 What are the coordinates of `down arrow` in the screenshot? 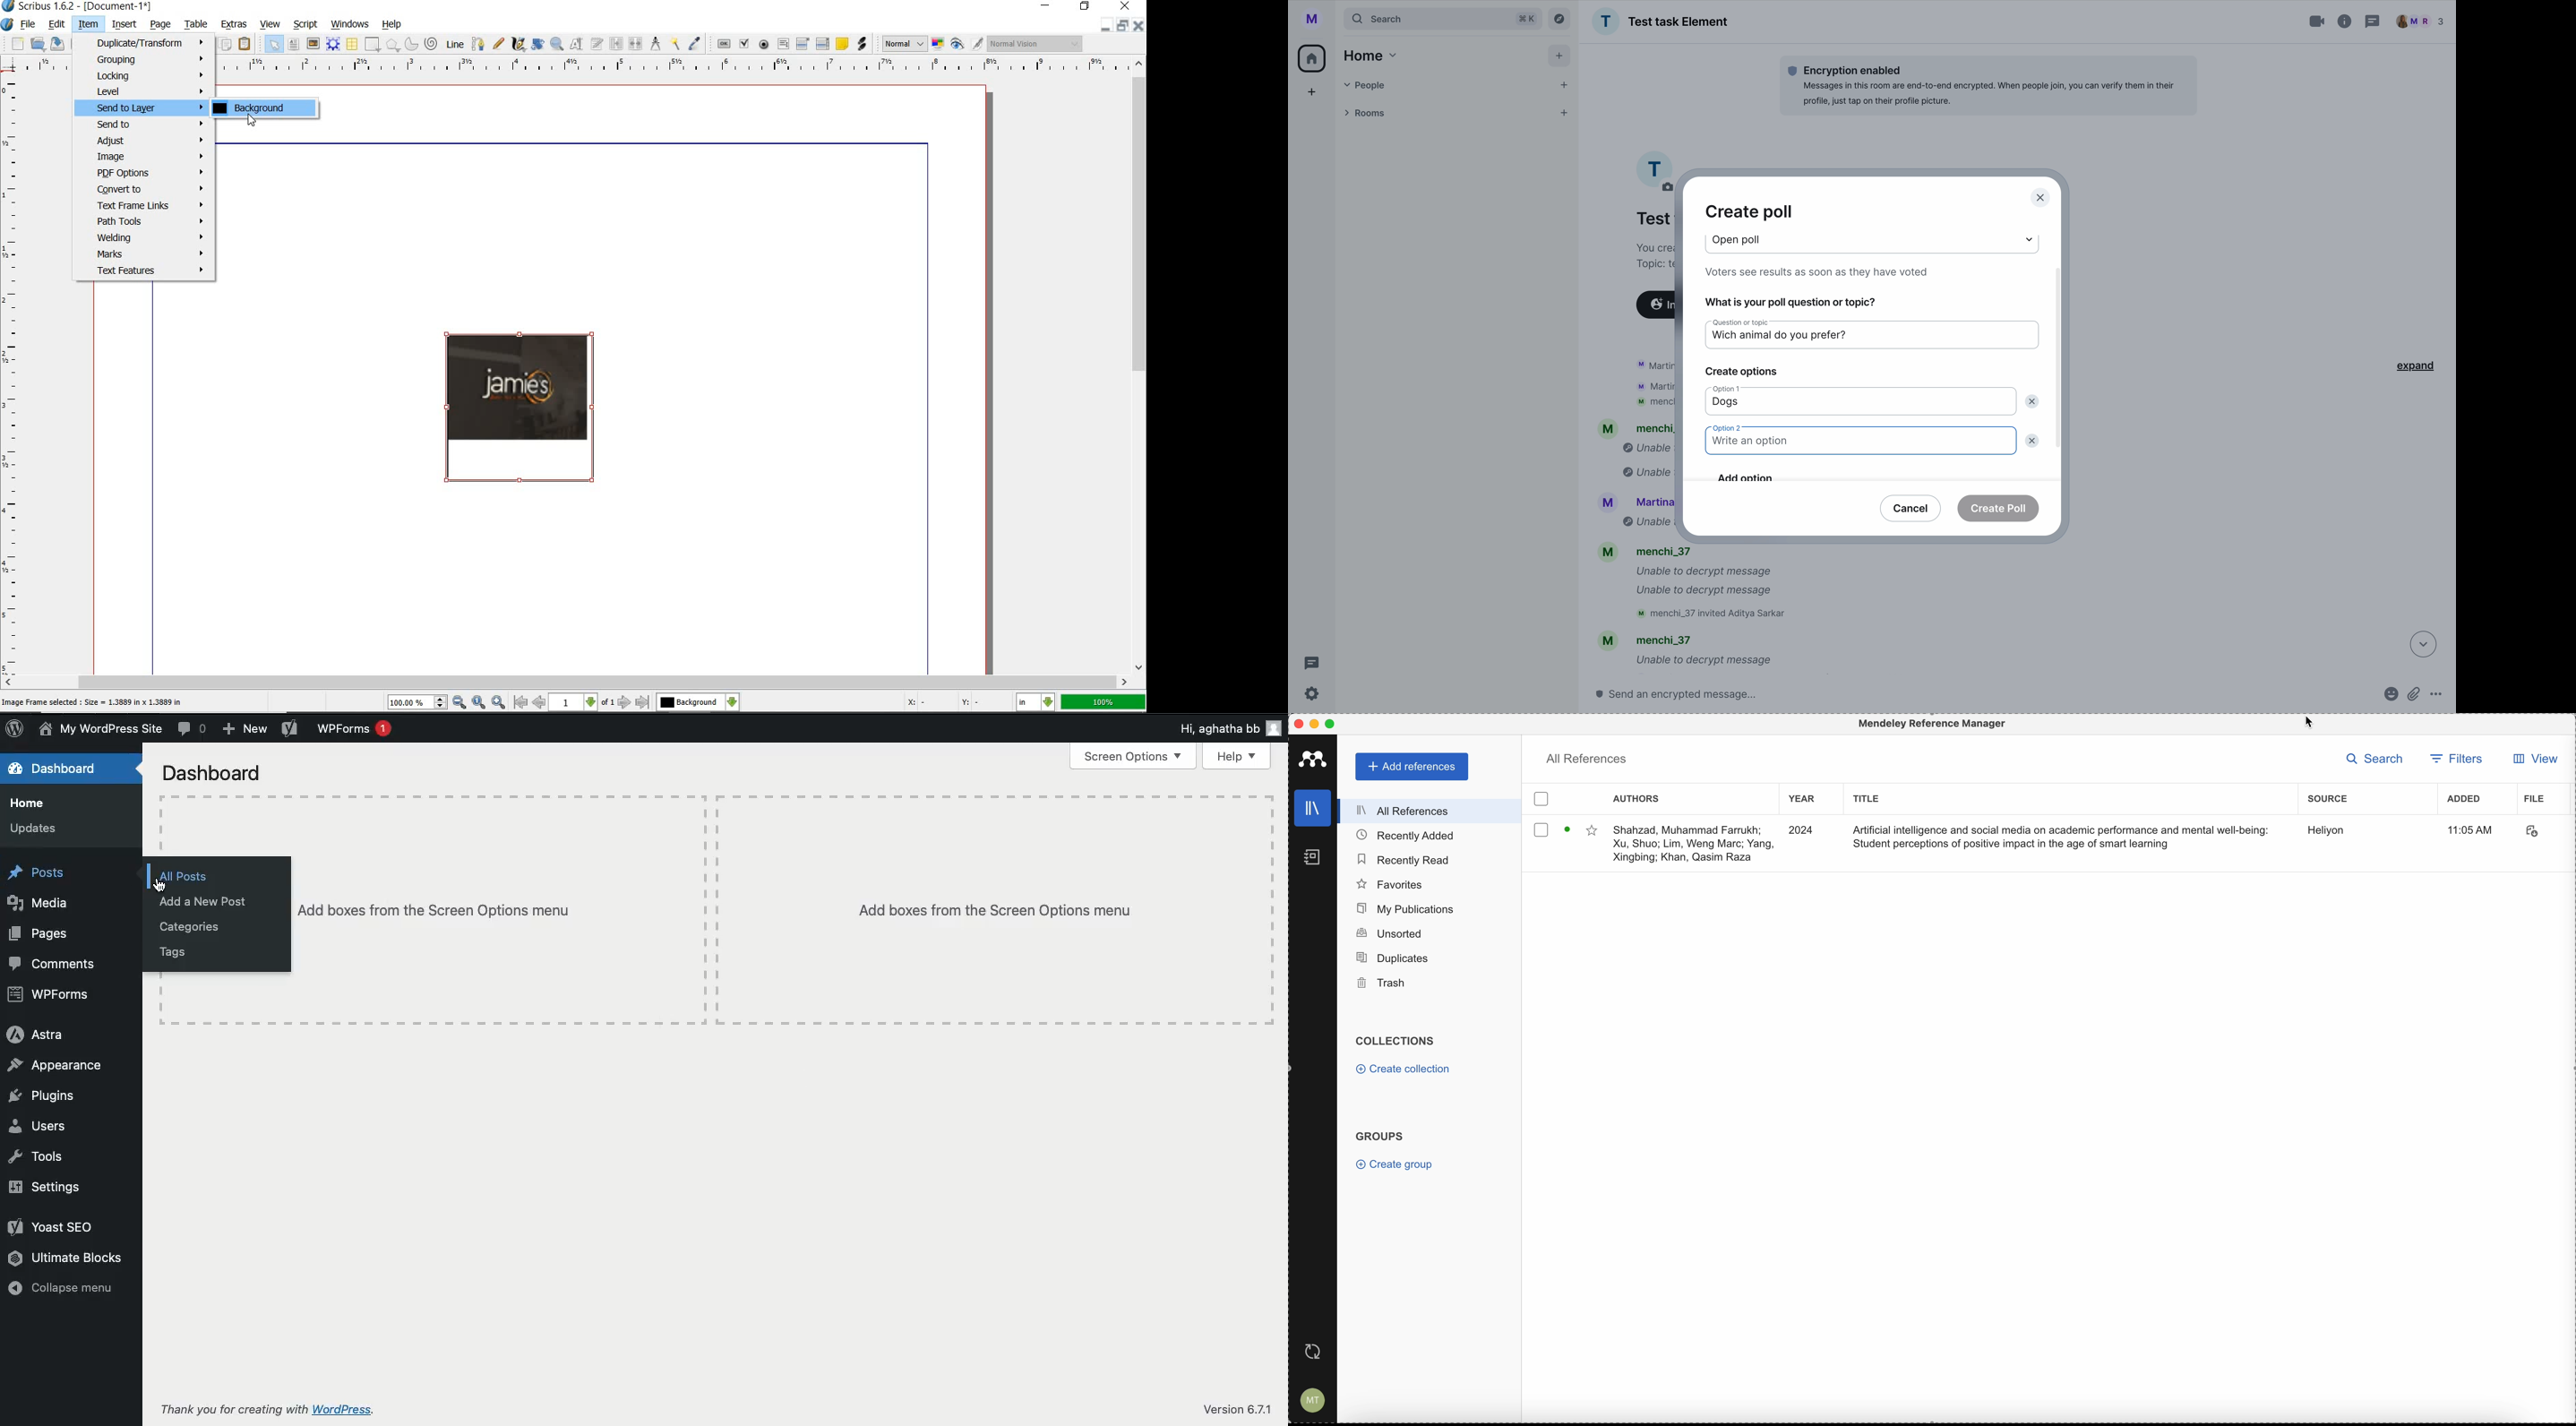 It's located at (2417, 643).